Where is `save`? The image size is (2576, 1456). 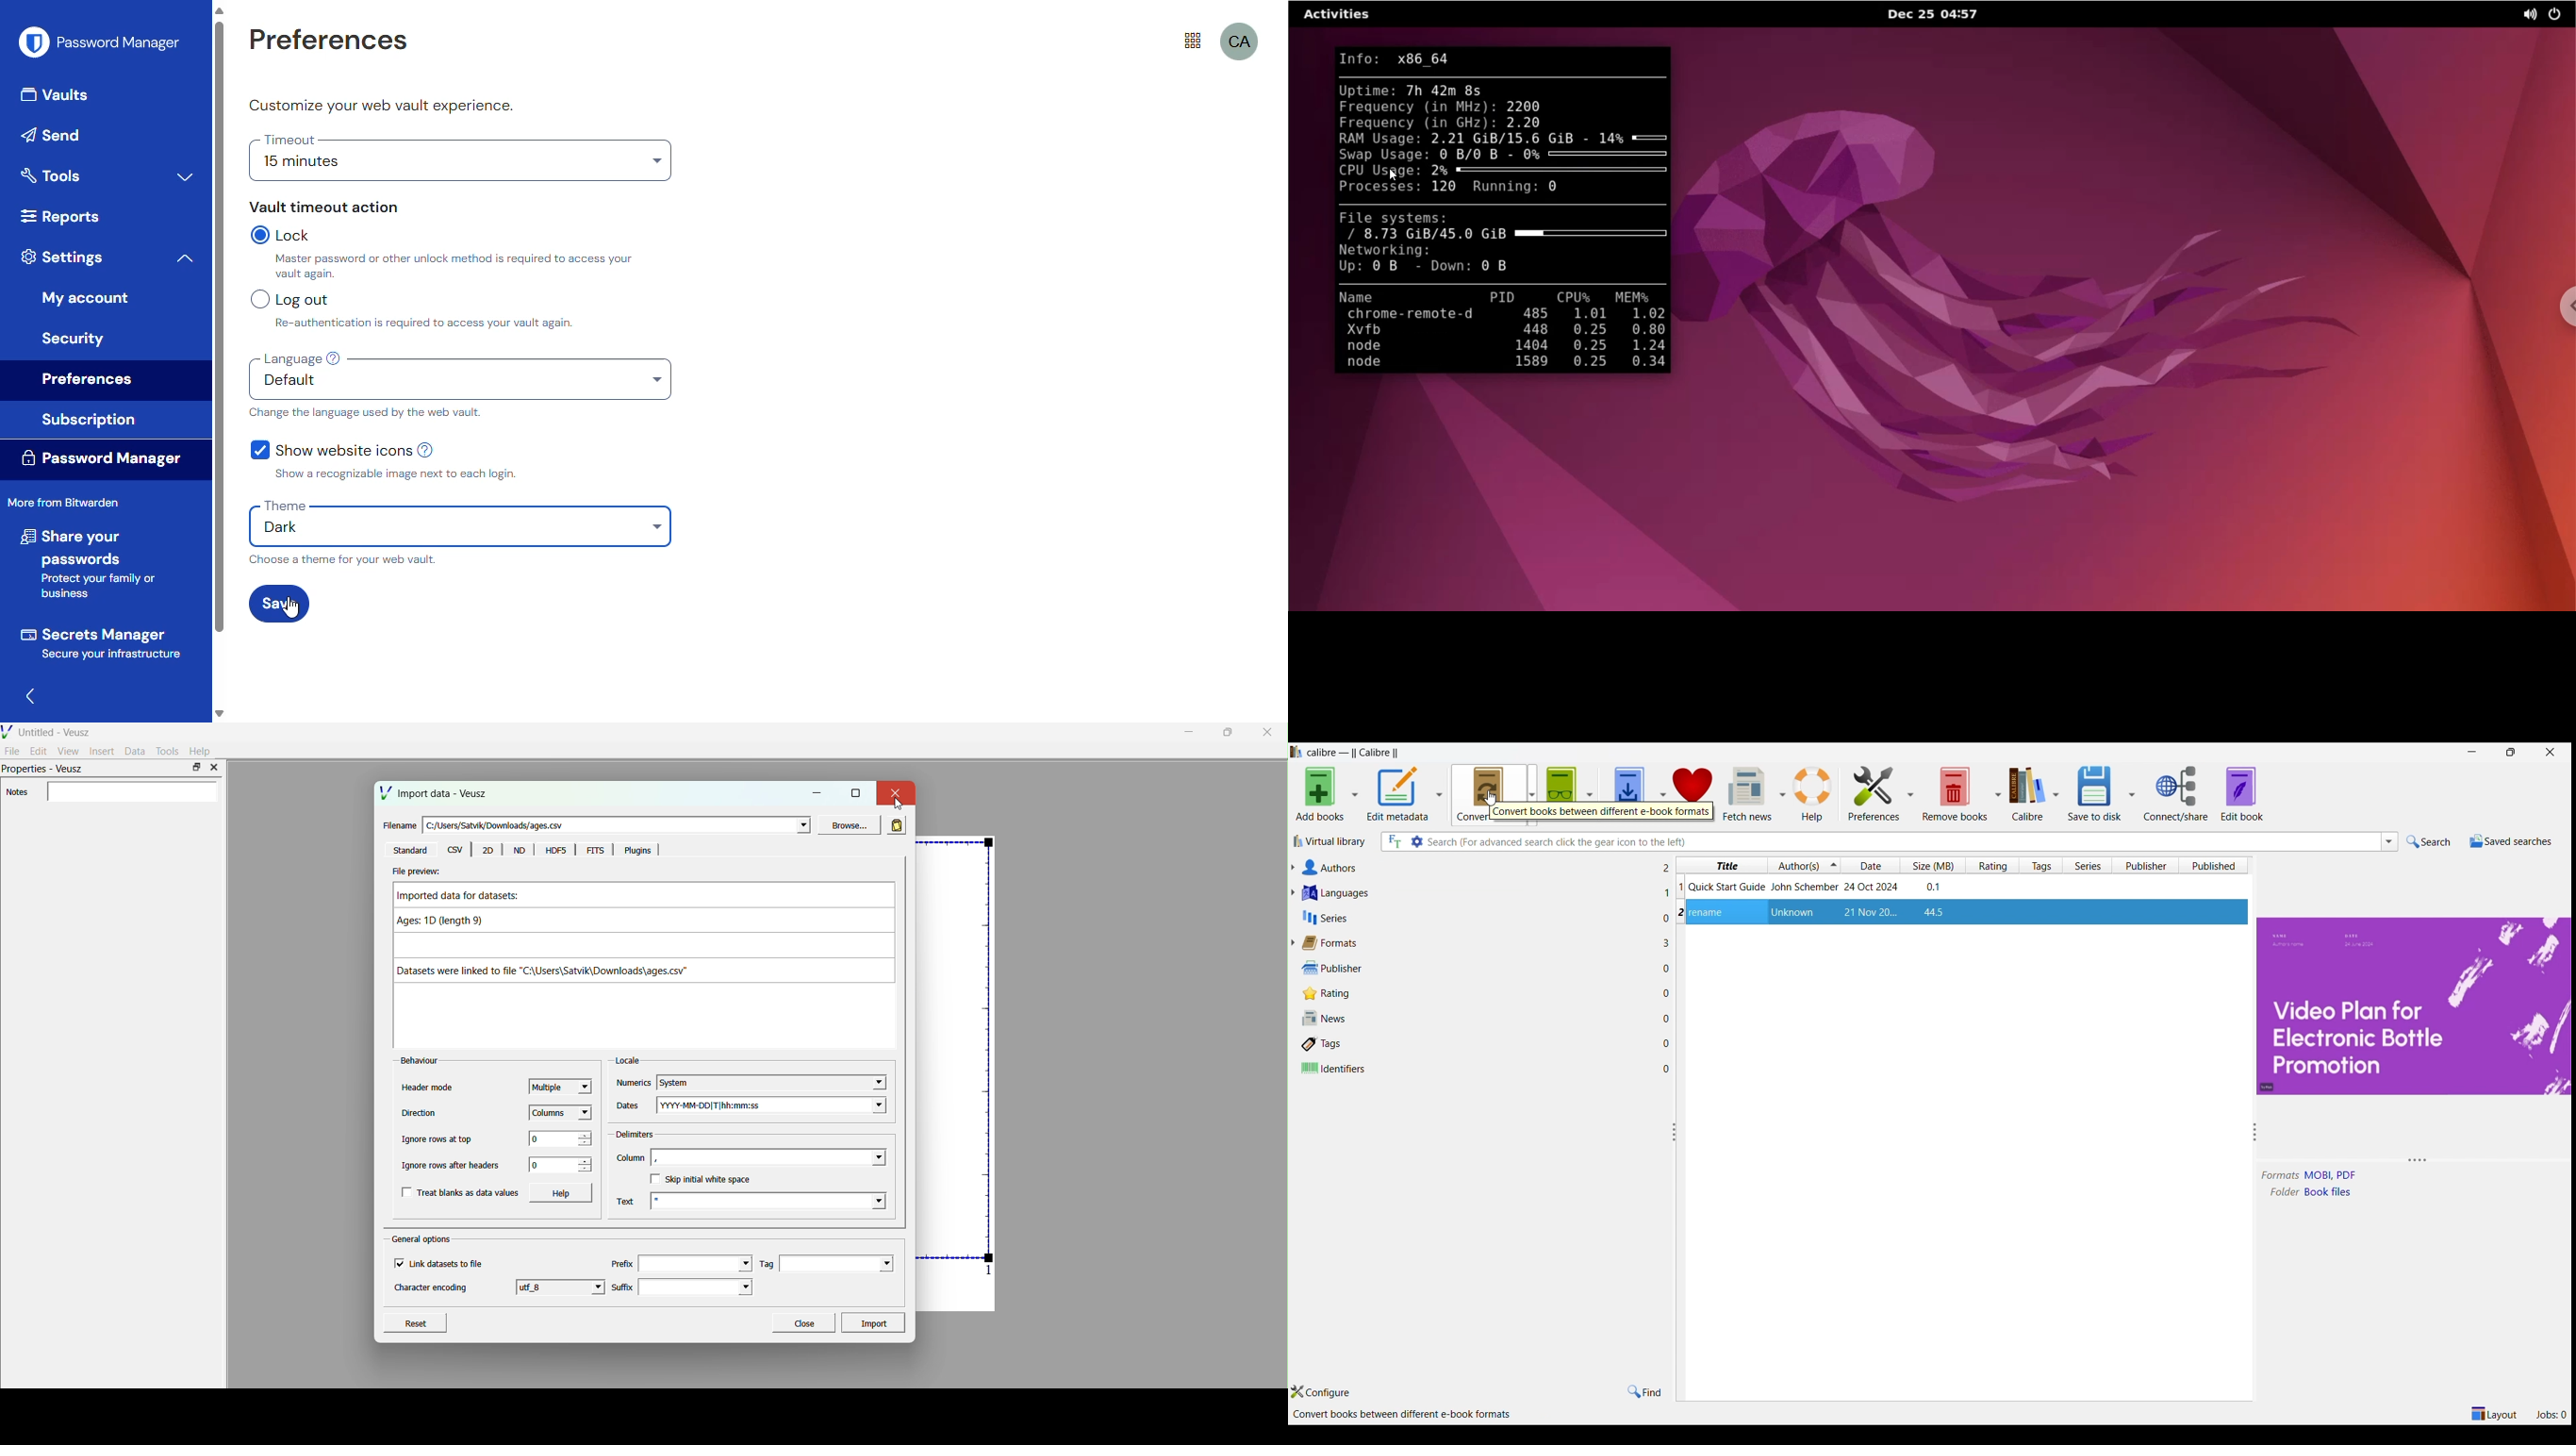
save is located at coordinates (278, 603).